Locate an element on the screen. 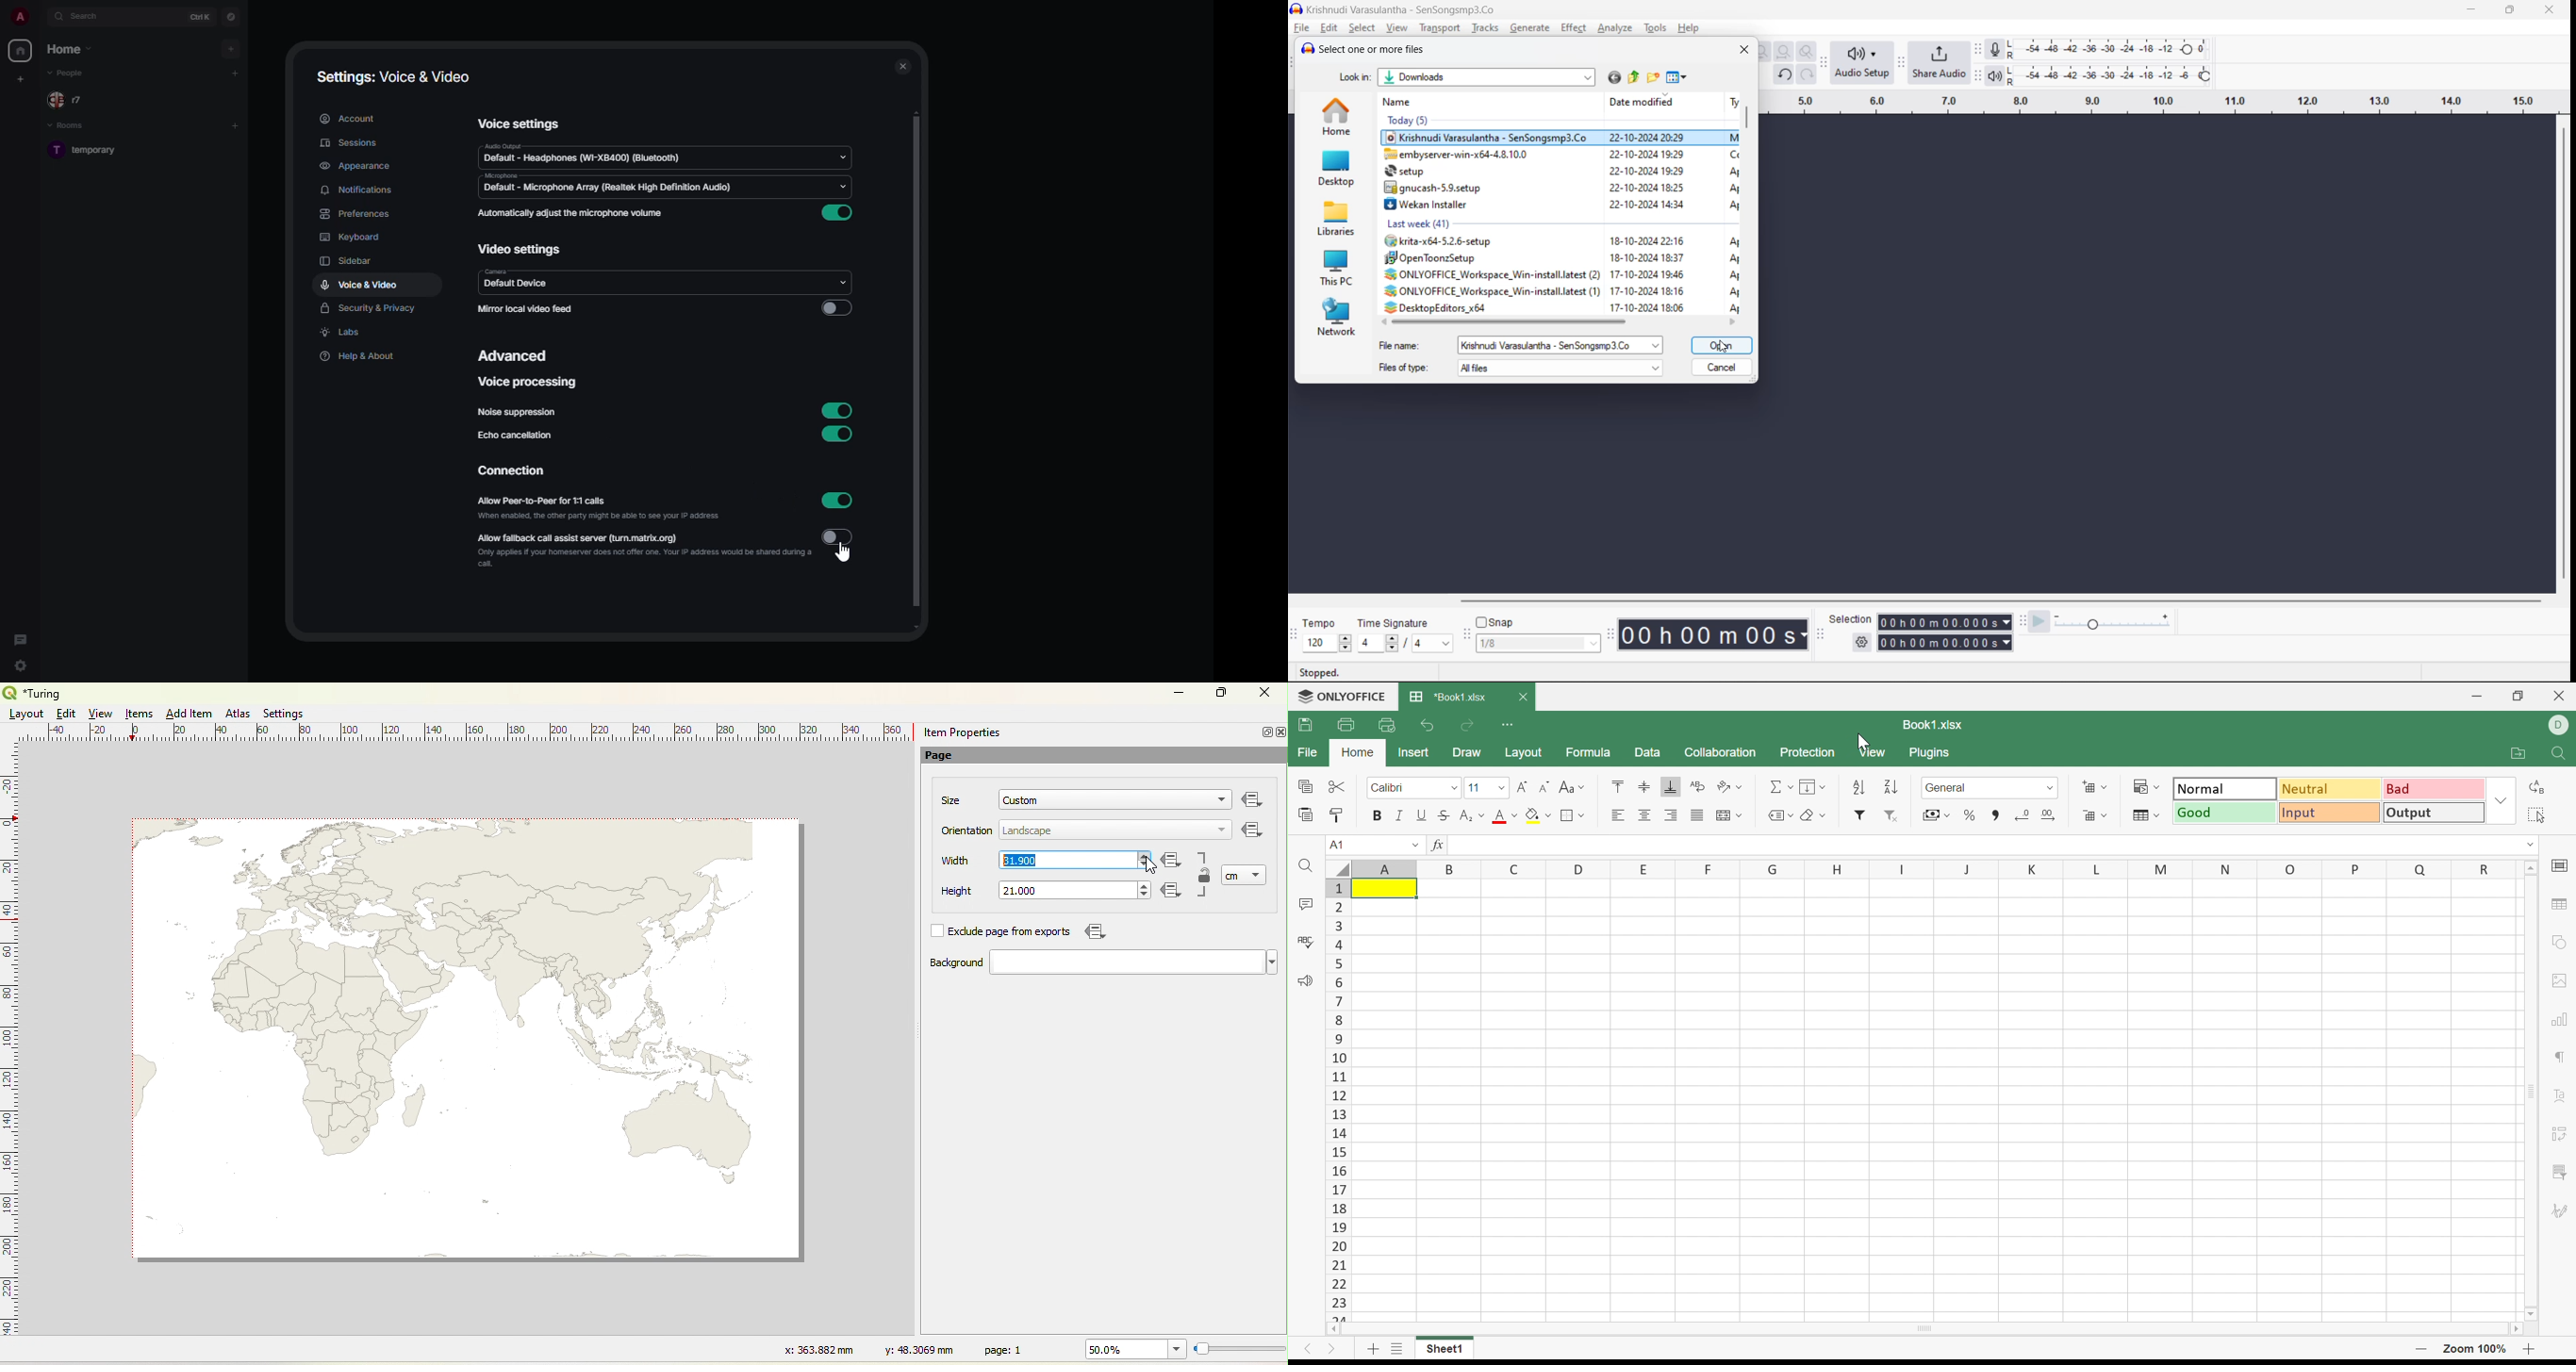 The image size is (2576, 1372). video settings is located at coordinates (522, 248).